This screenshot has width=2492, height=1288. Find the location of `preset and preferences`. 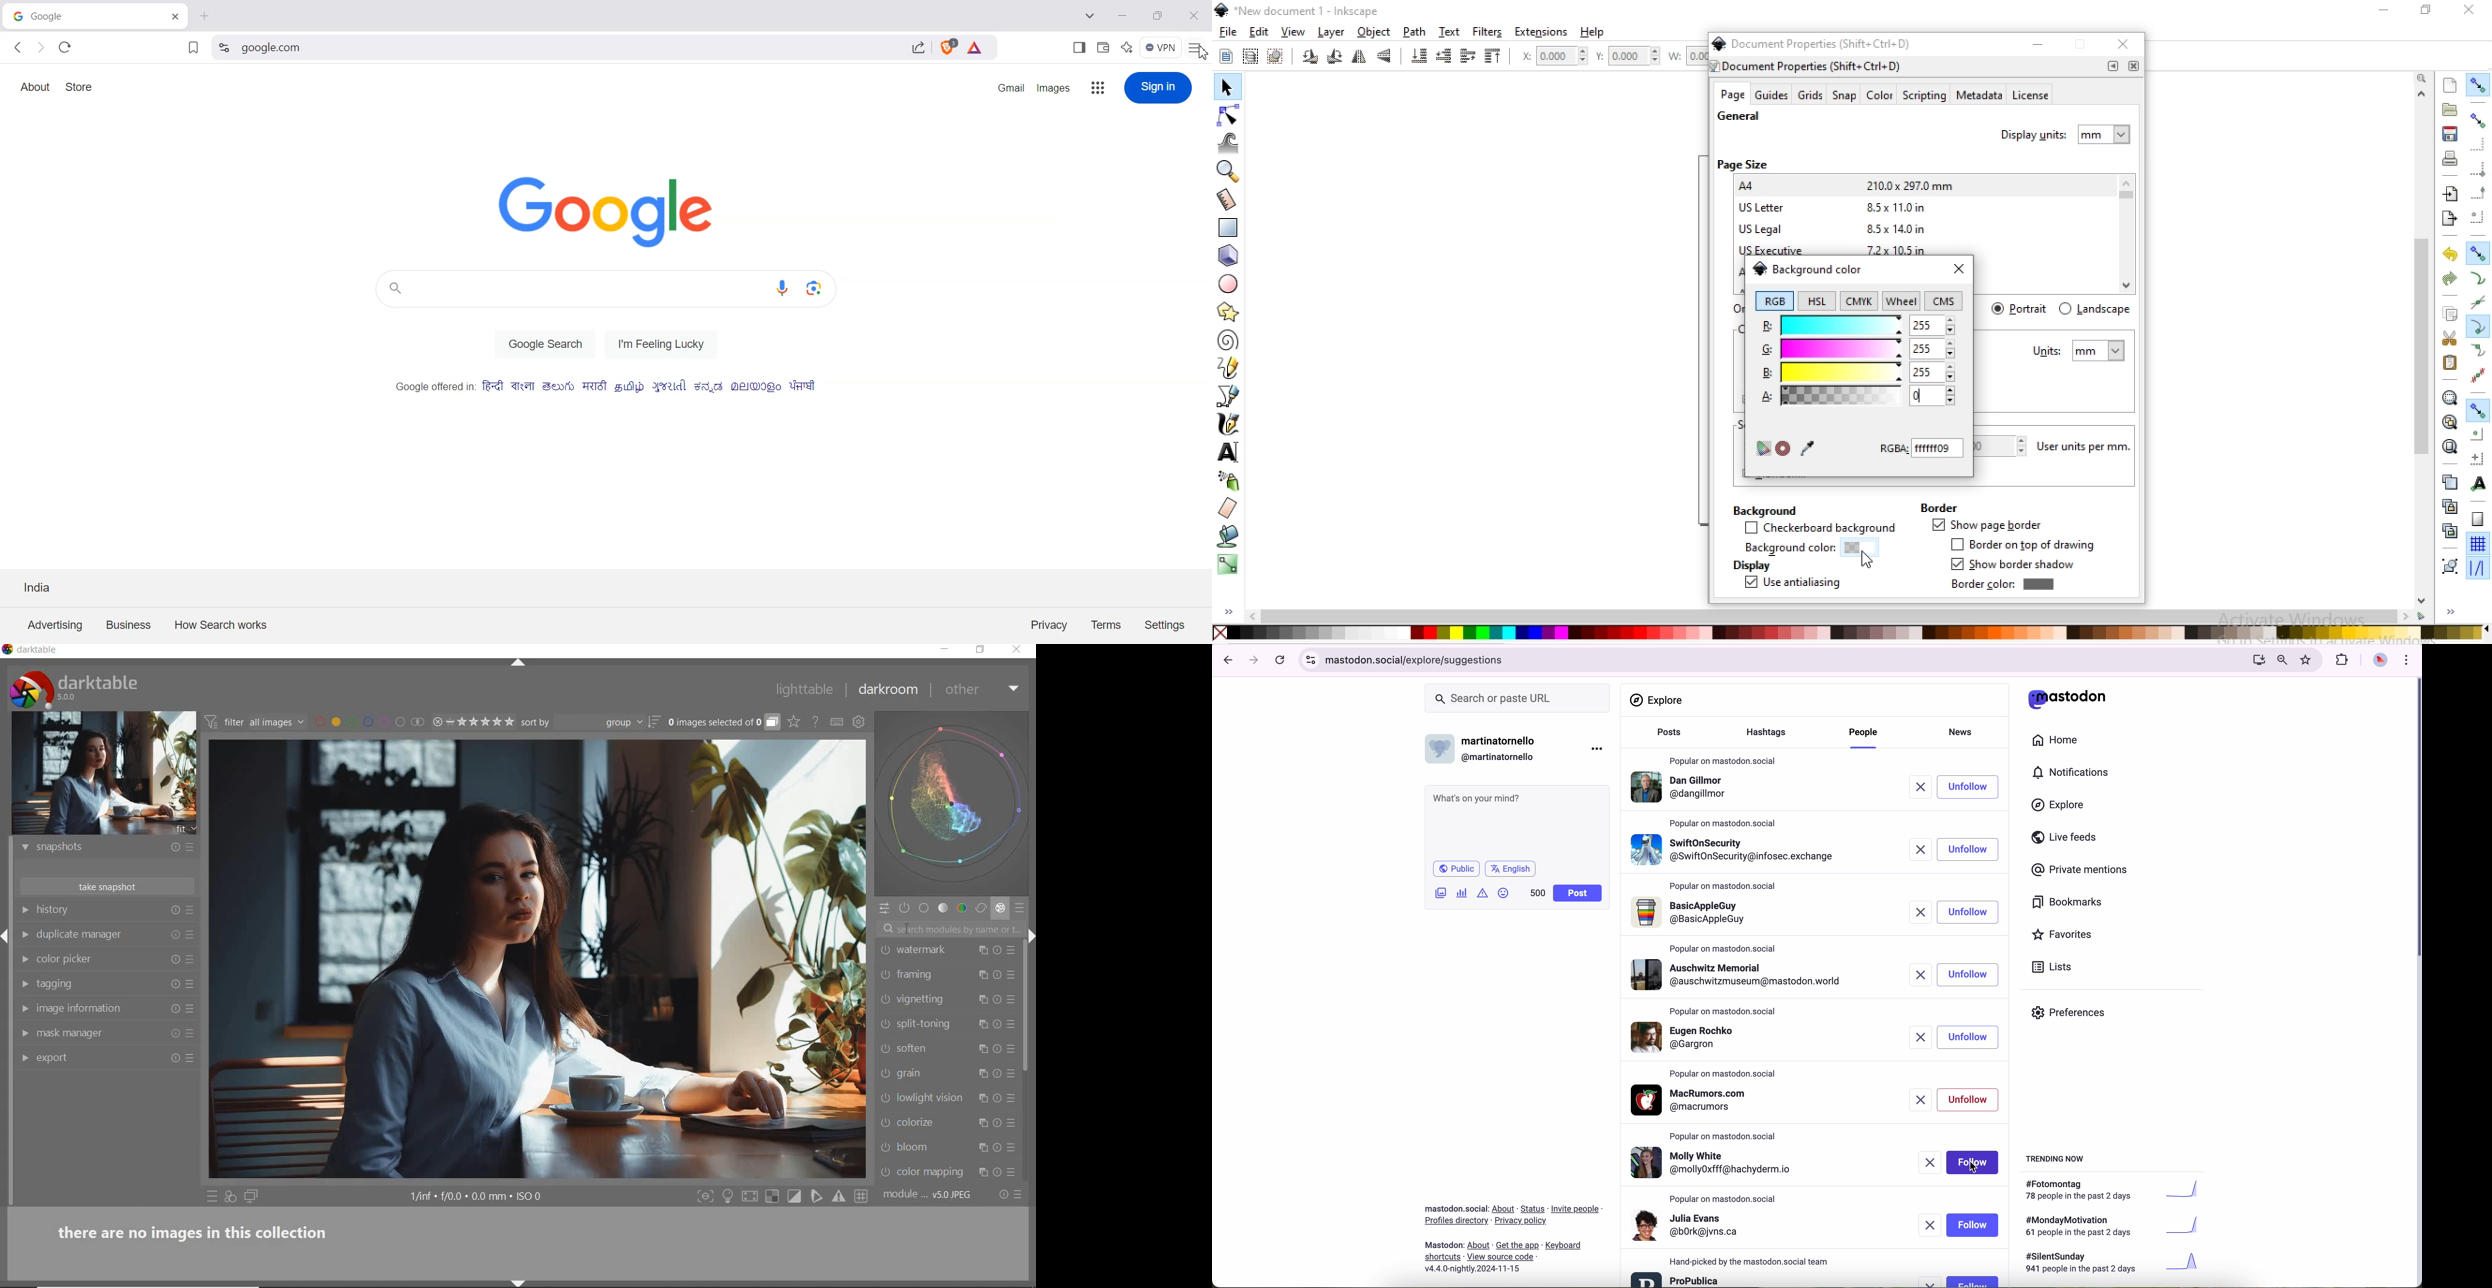

preset and preferences is located at coordinates (1013, 1098).